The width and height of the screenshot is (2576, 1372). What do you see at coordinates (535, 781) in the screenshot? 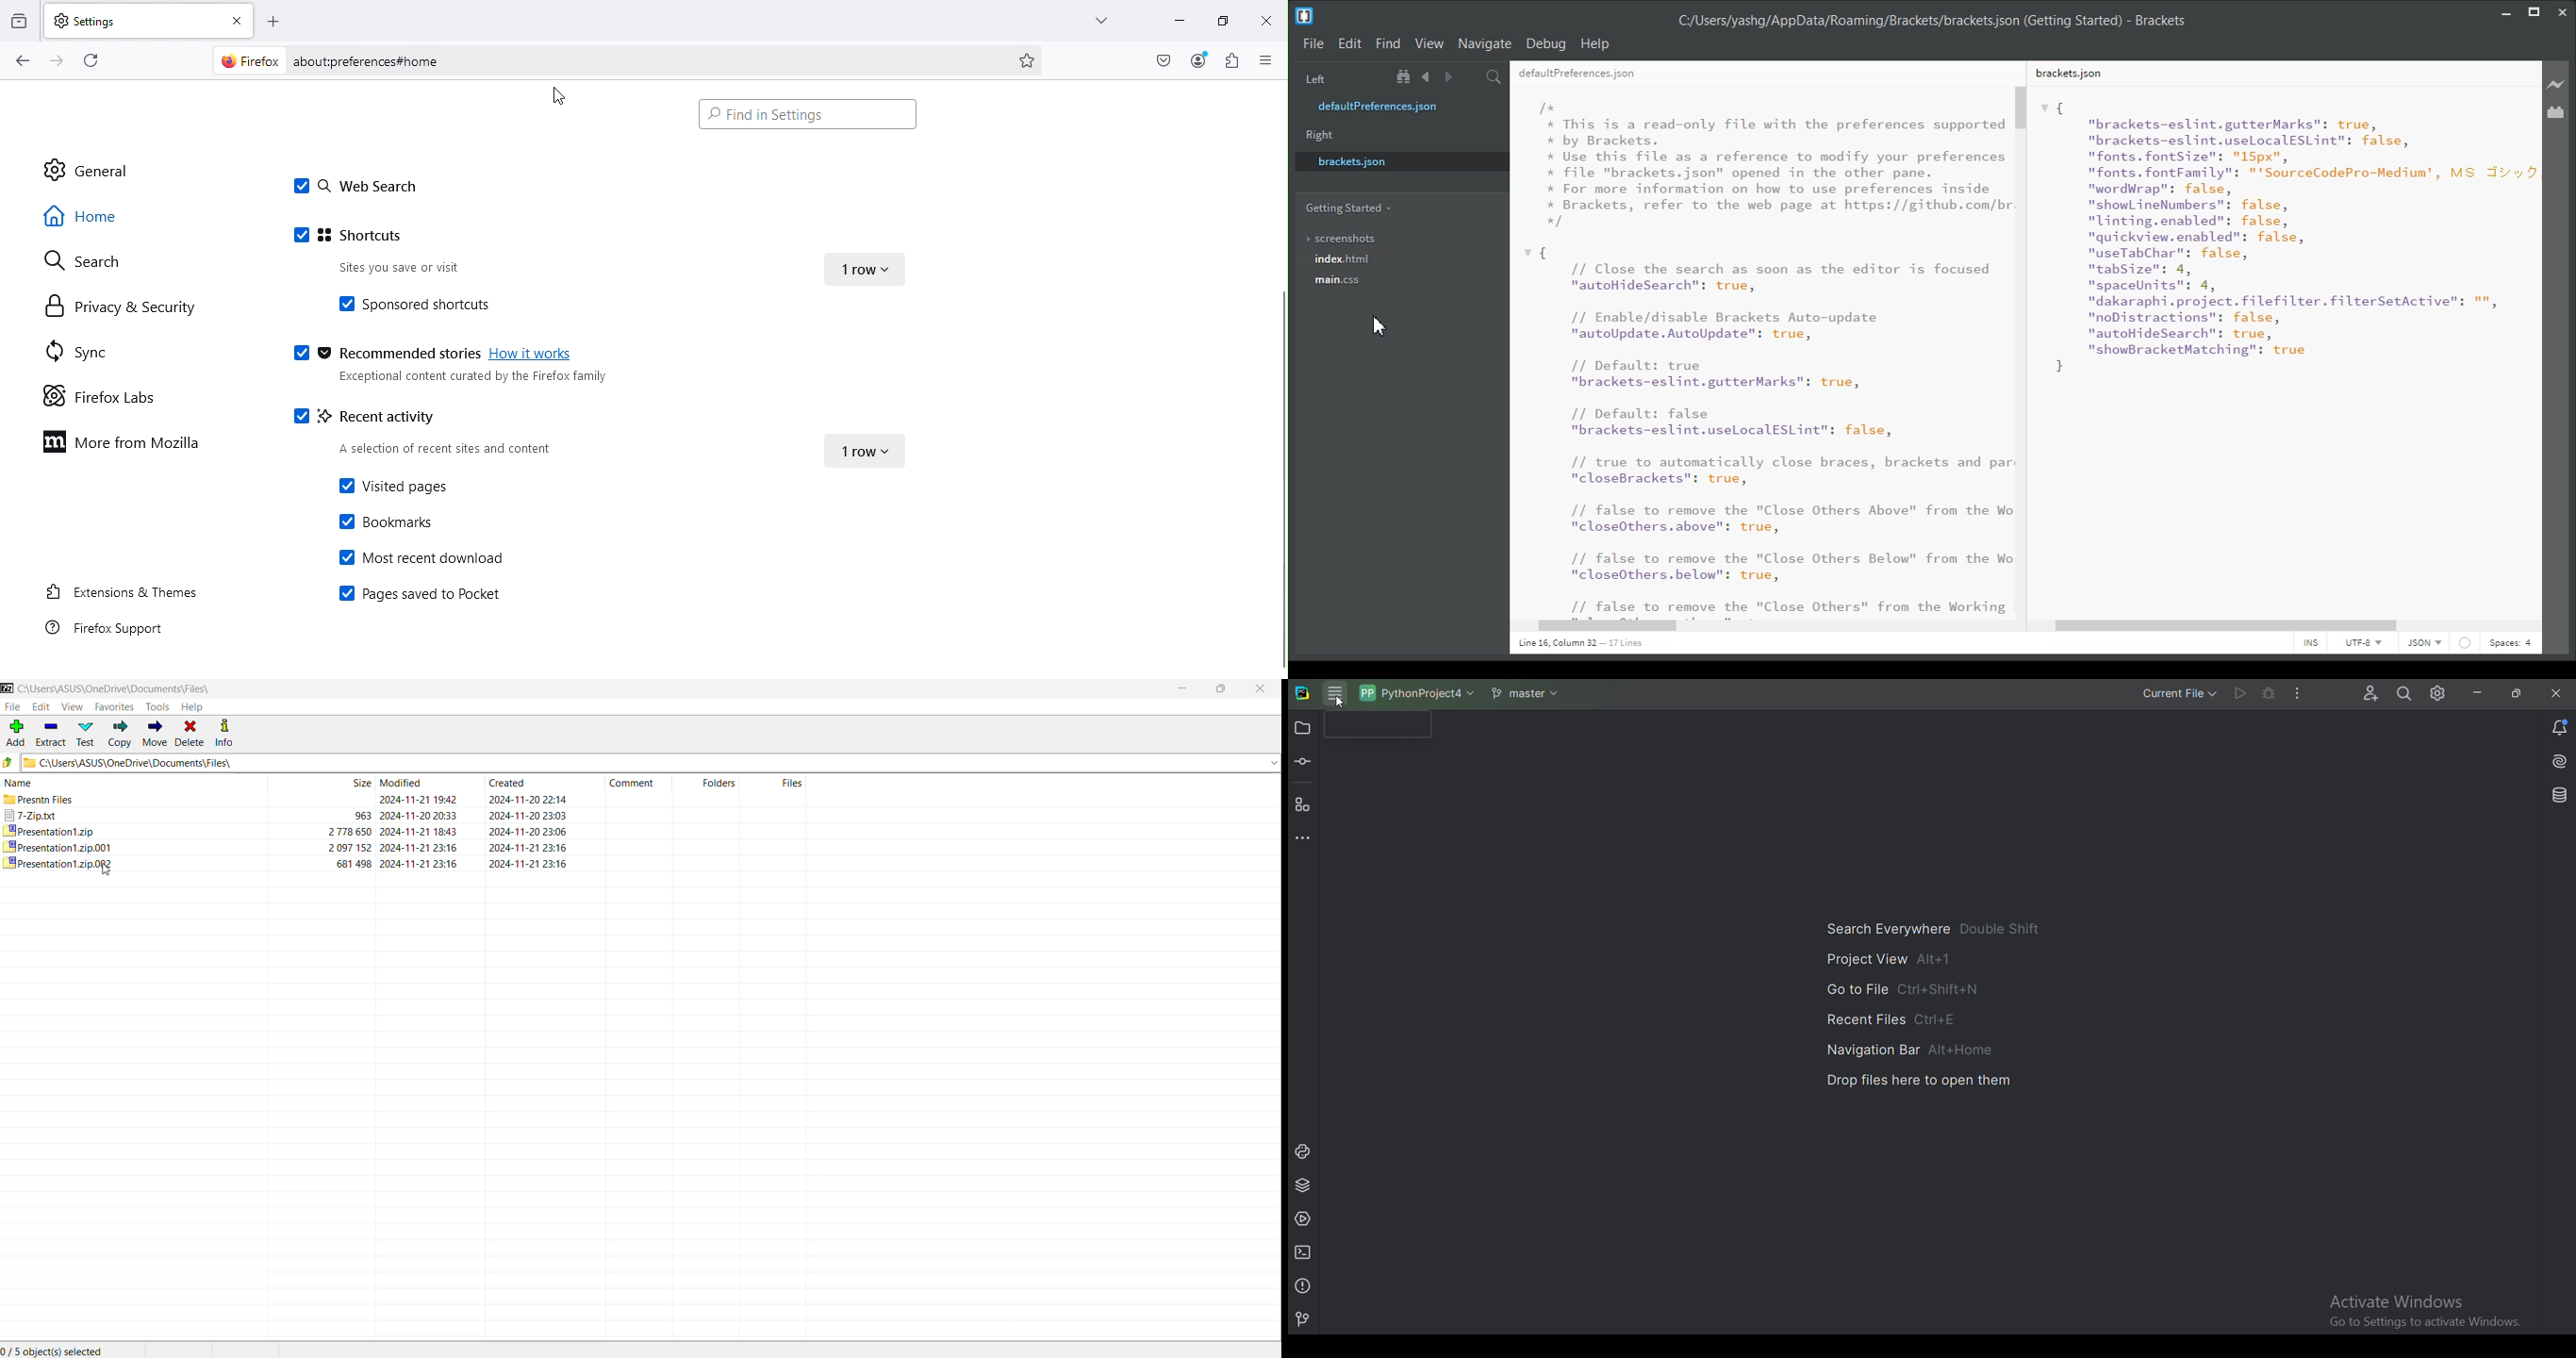
I see `Created` at bounding box center [535, 781].